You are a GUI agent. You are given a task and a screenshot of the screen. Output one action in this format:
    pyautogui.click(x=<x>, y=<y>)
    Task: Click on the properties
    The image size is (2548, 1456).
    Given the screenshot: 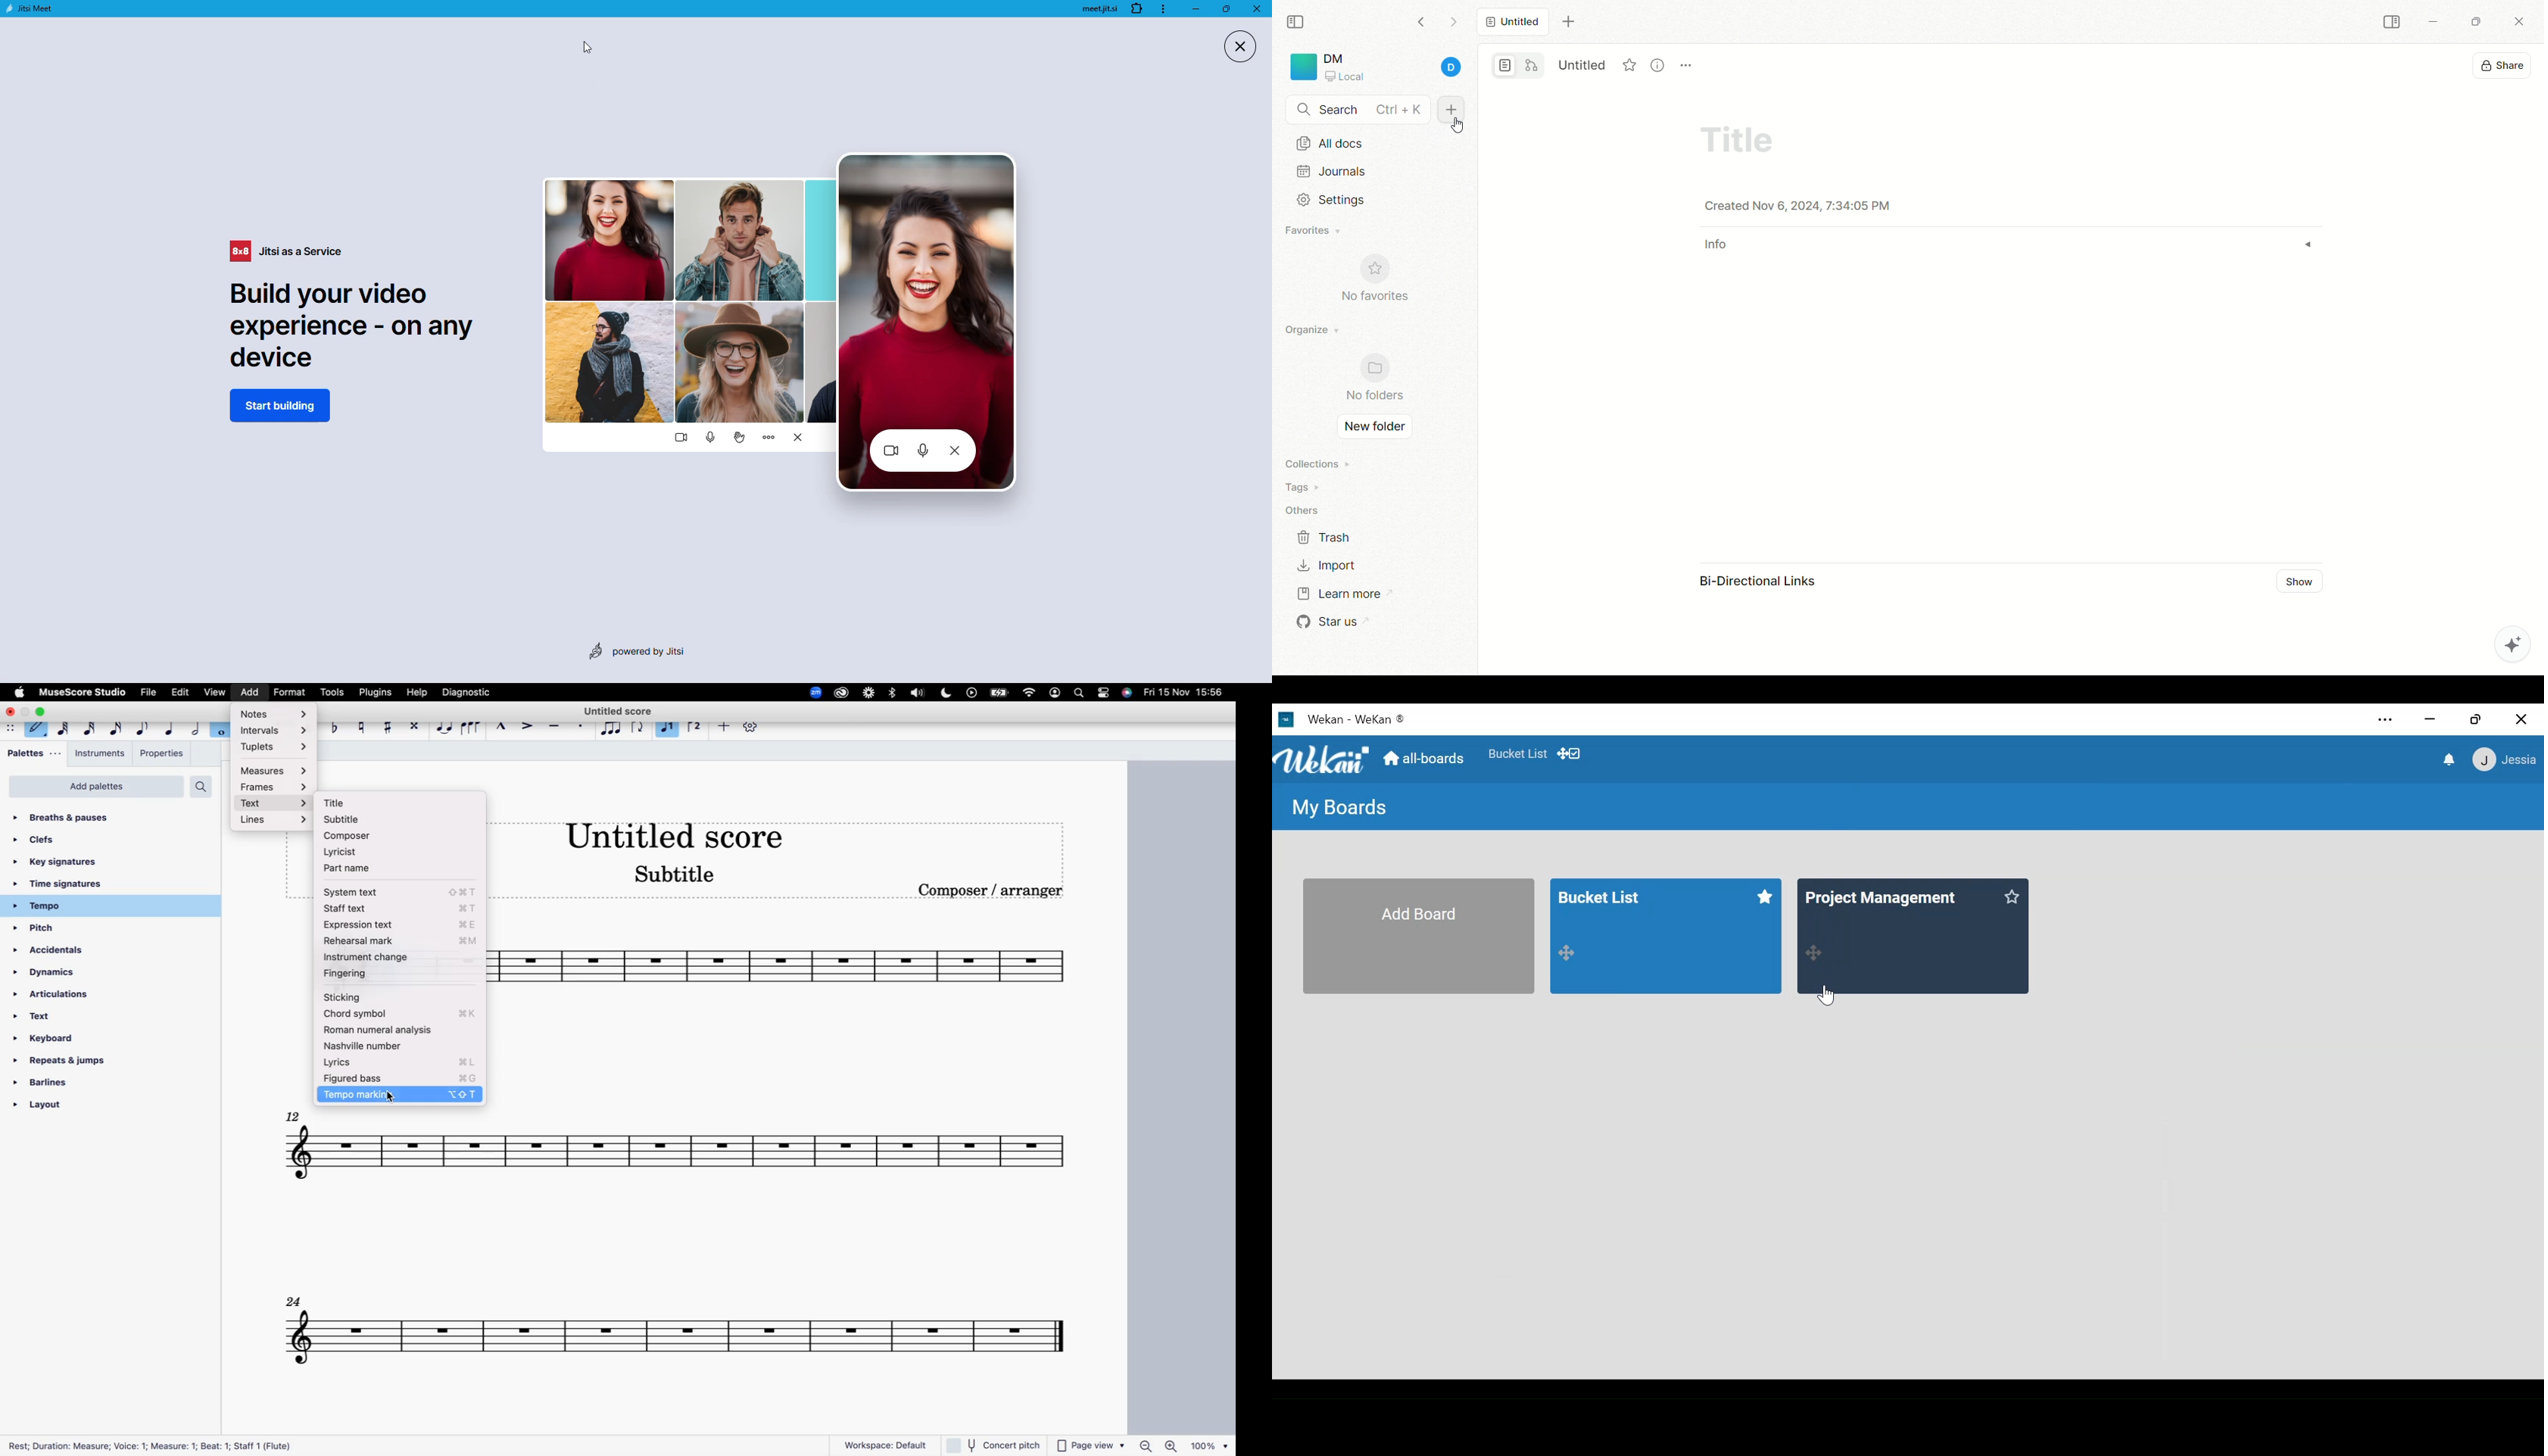 What is the action you would take?
    pyautogui.click(x=161, y=754)
    